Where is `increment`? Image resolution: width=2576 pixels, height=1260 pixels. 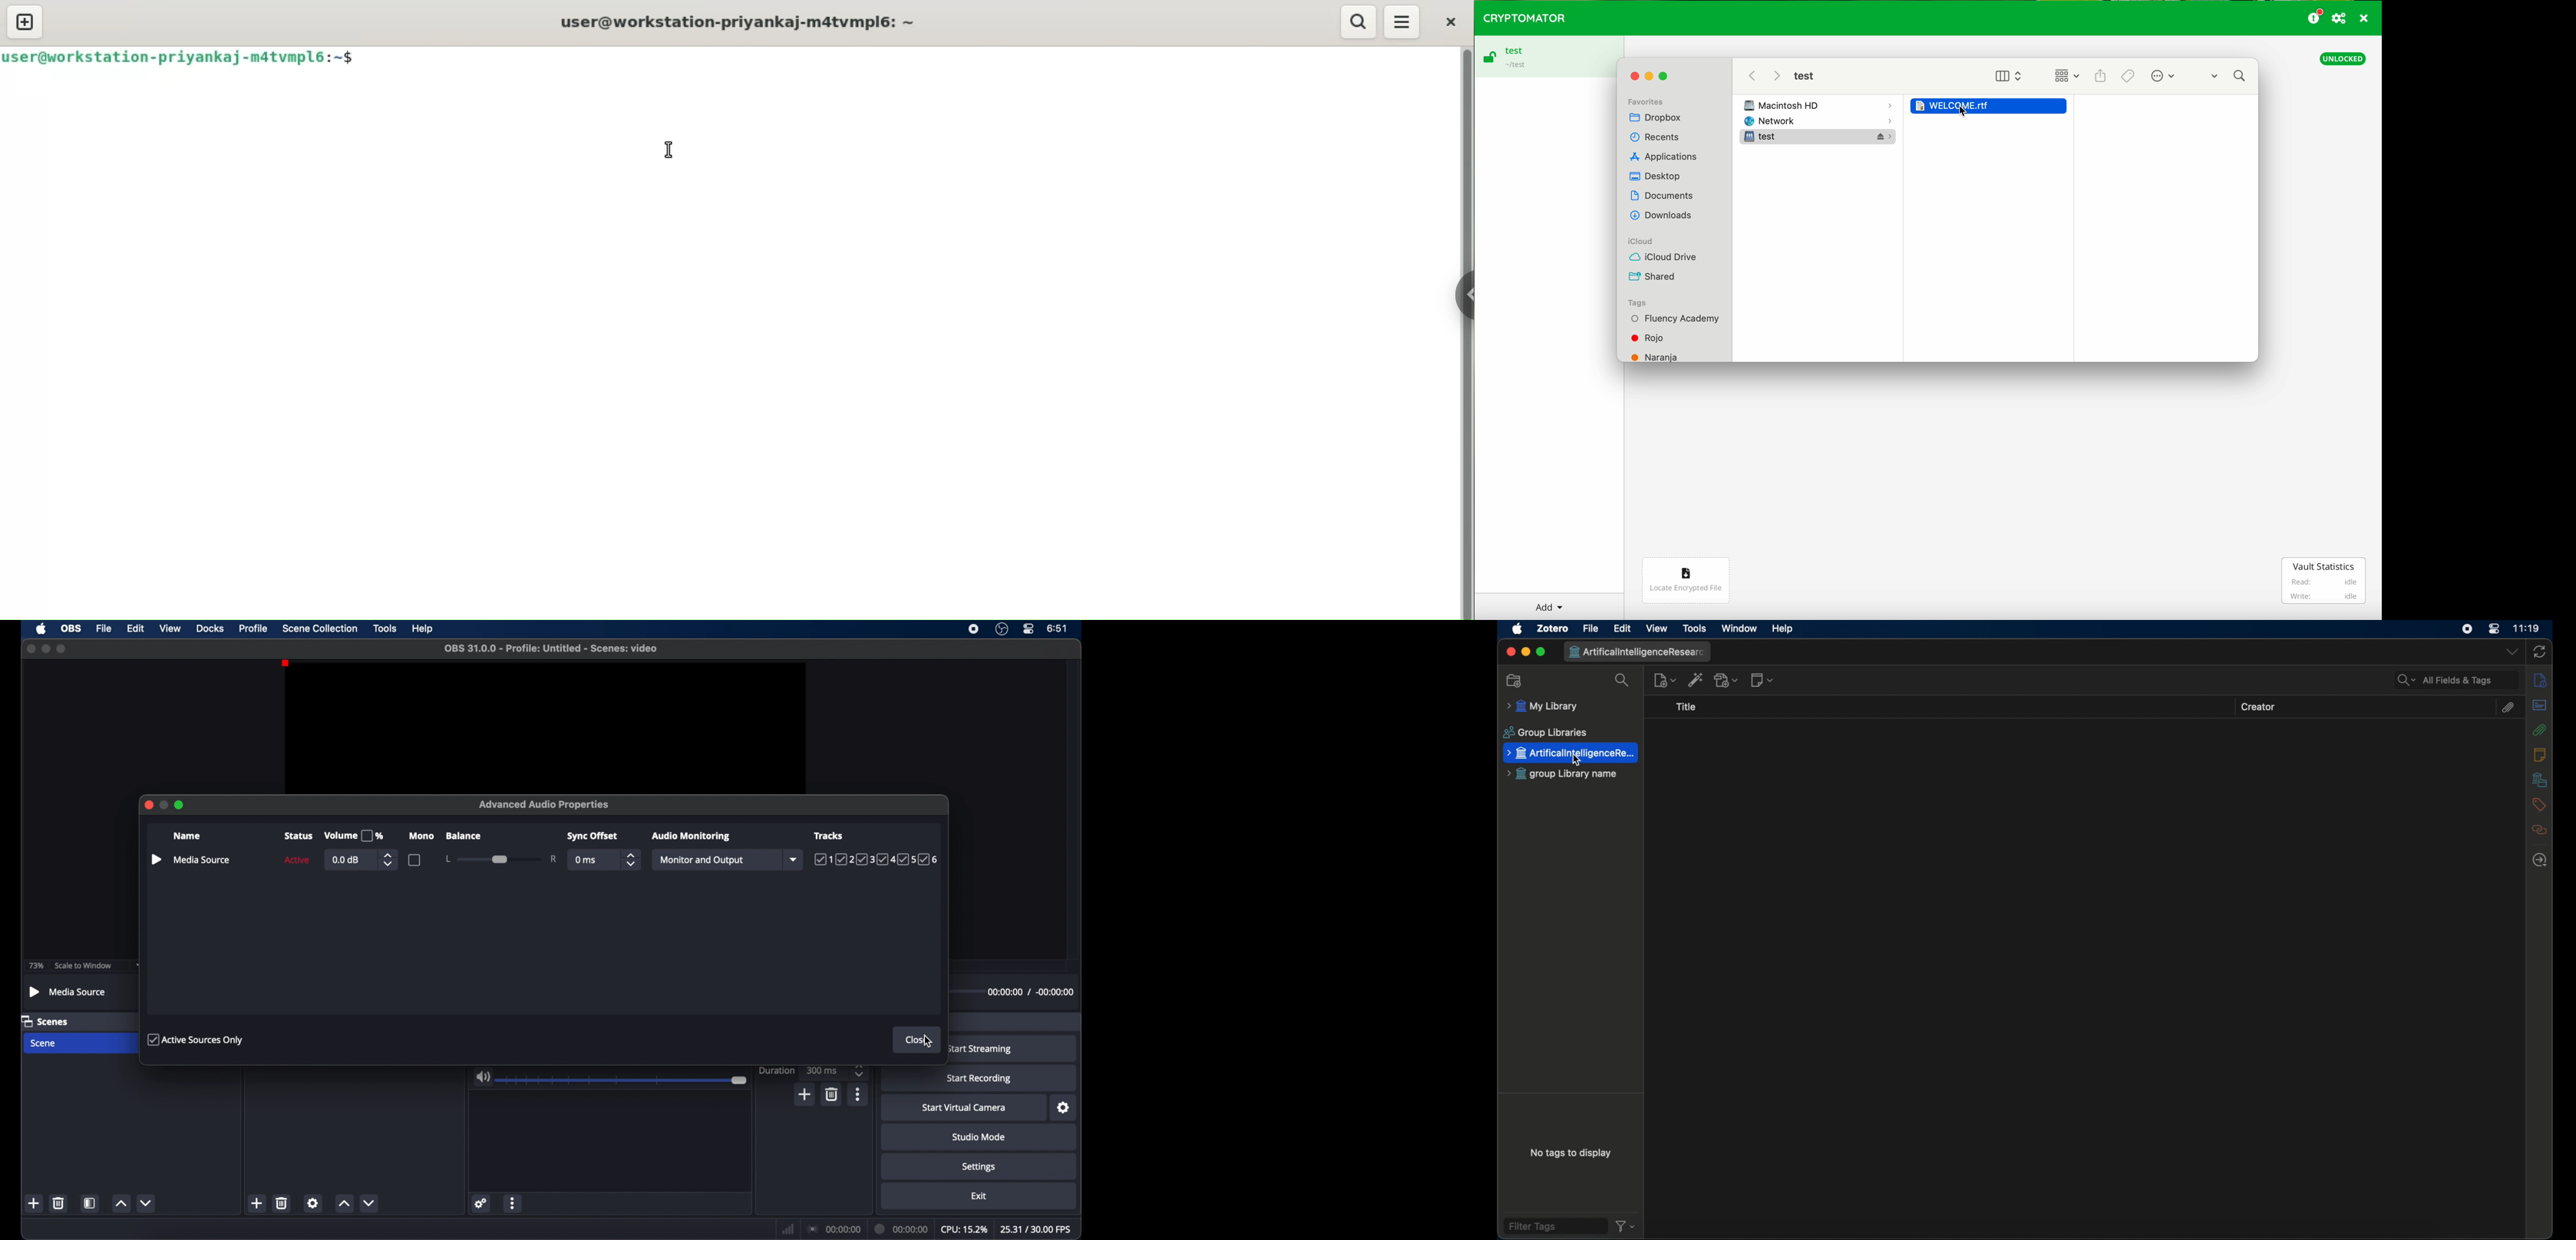 increment is located at coordinates (344, 1204).